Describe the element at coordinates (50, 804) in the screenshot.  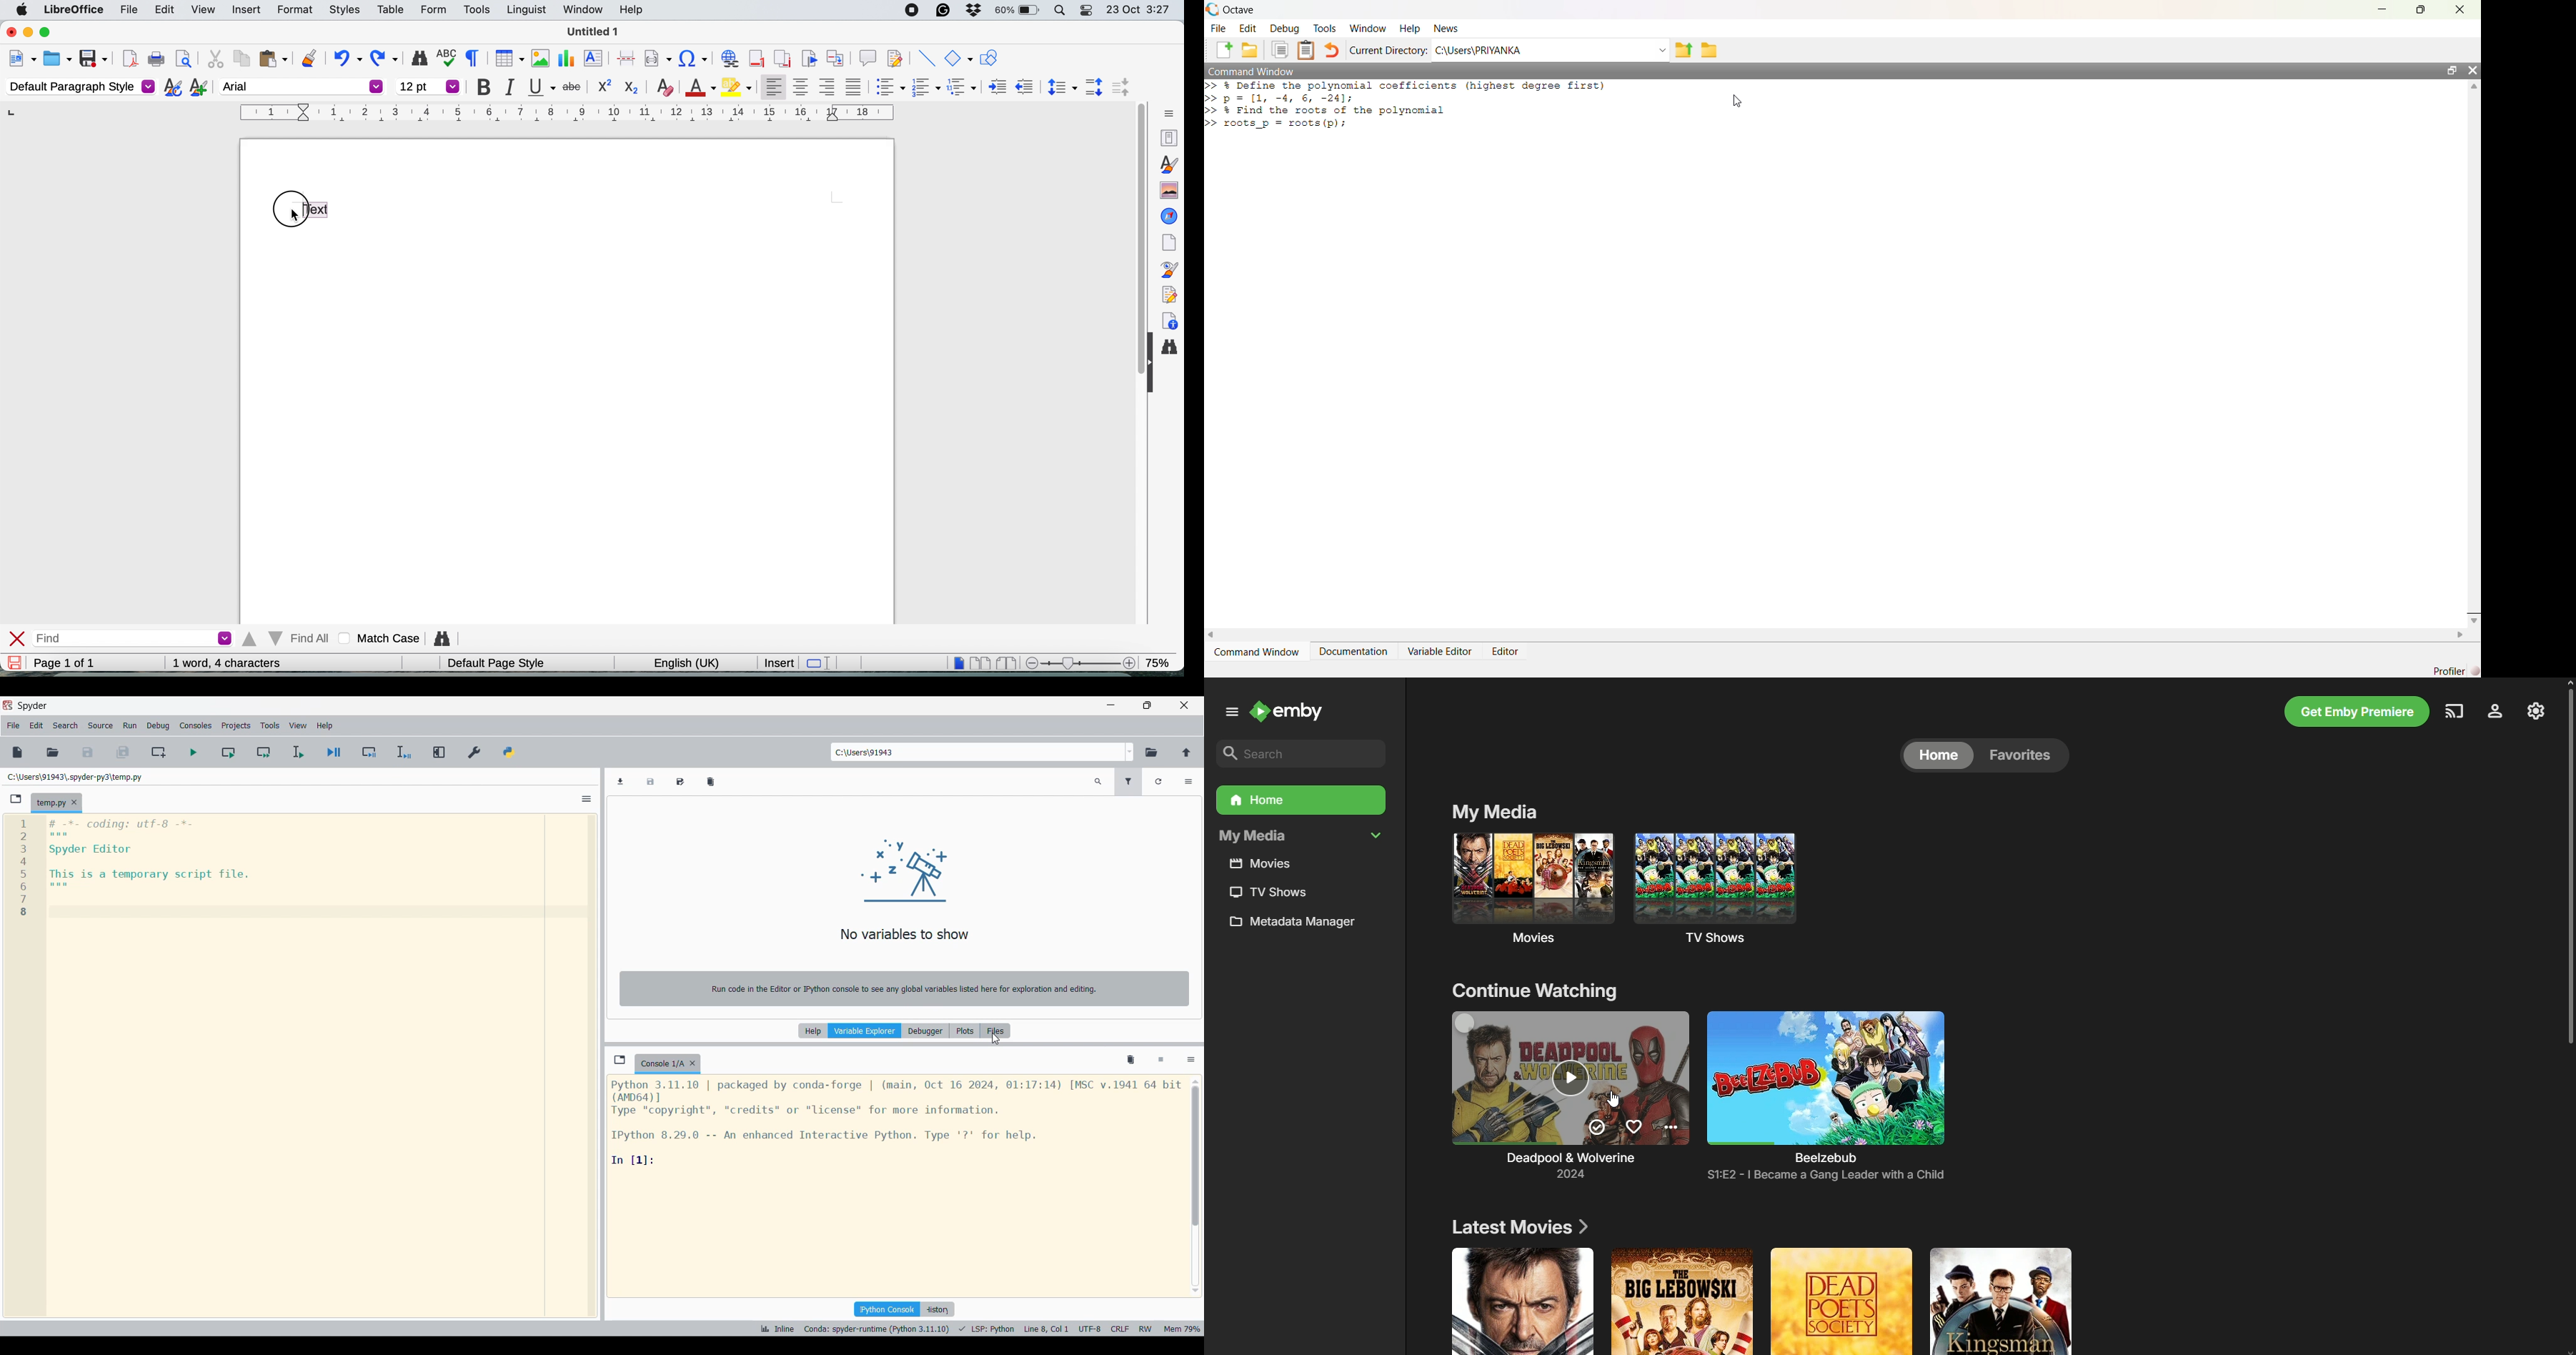
I see `Current tab` at that location.